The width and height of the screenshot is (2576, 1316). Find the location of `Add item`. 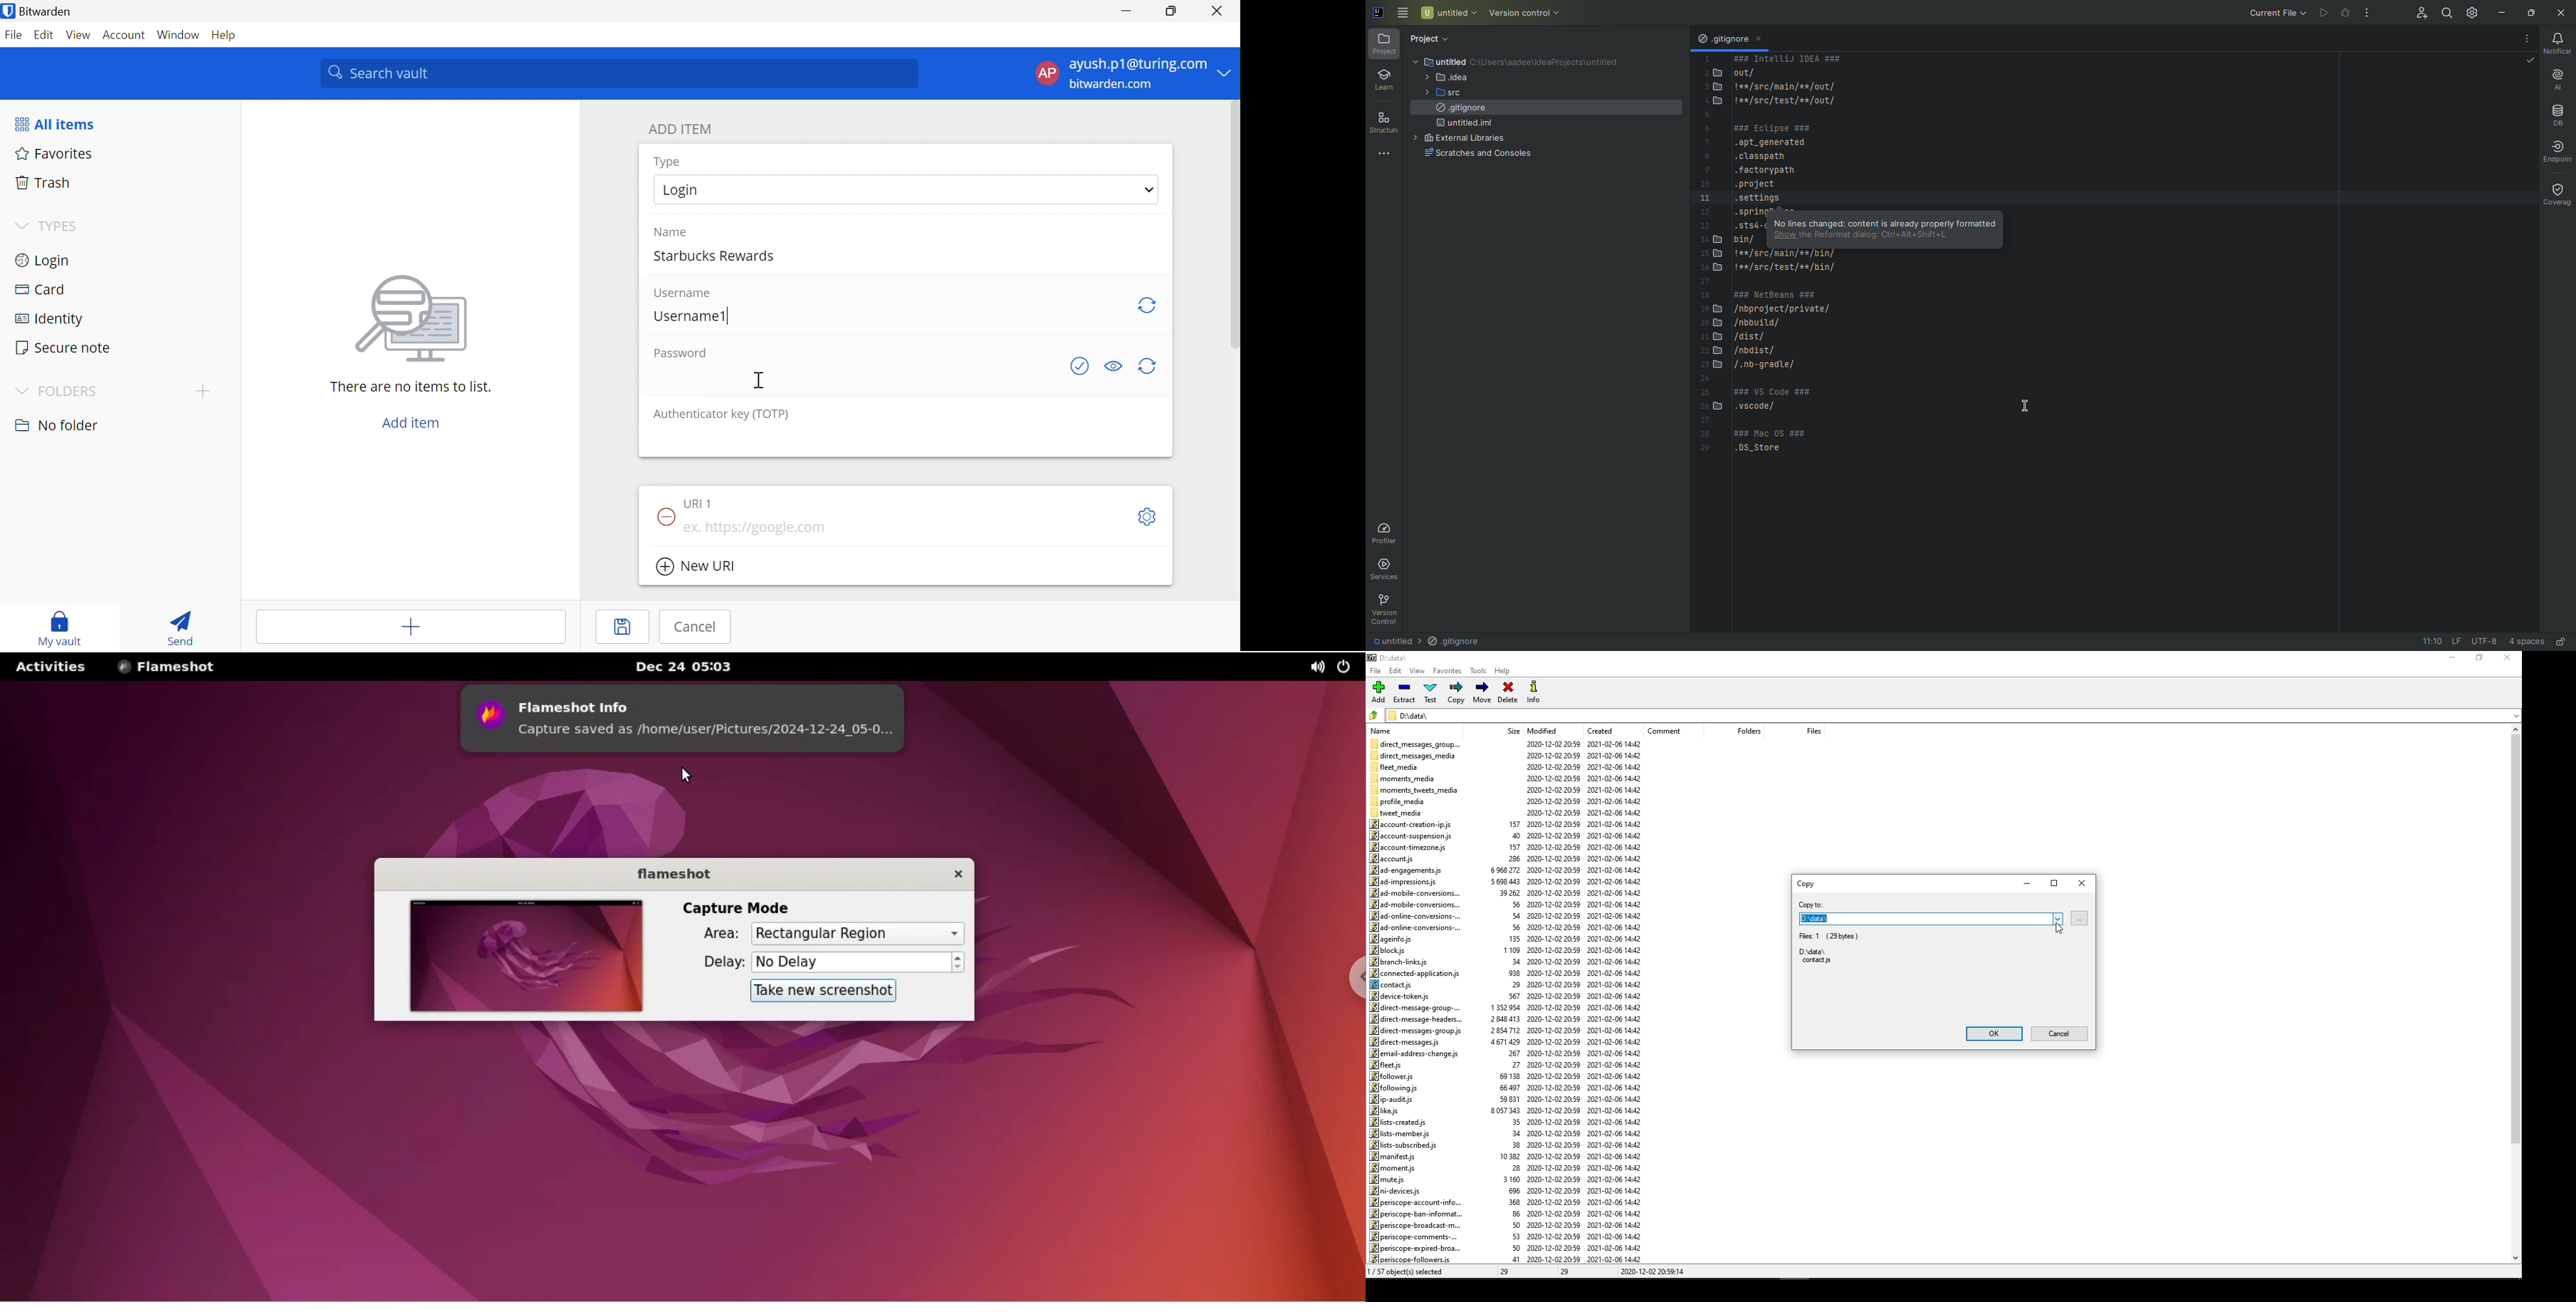

Add item is located at coordinates (388, 626).